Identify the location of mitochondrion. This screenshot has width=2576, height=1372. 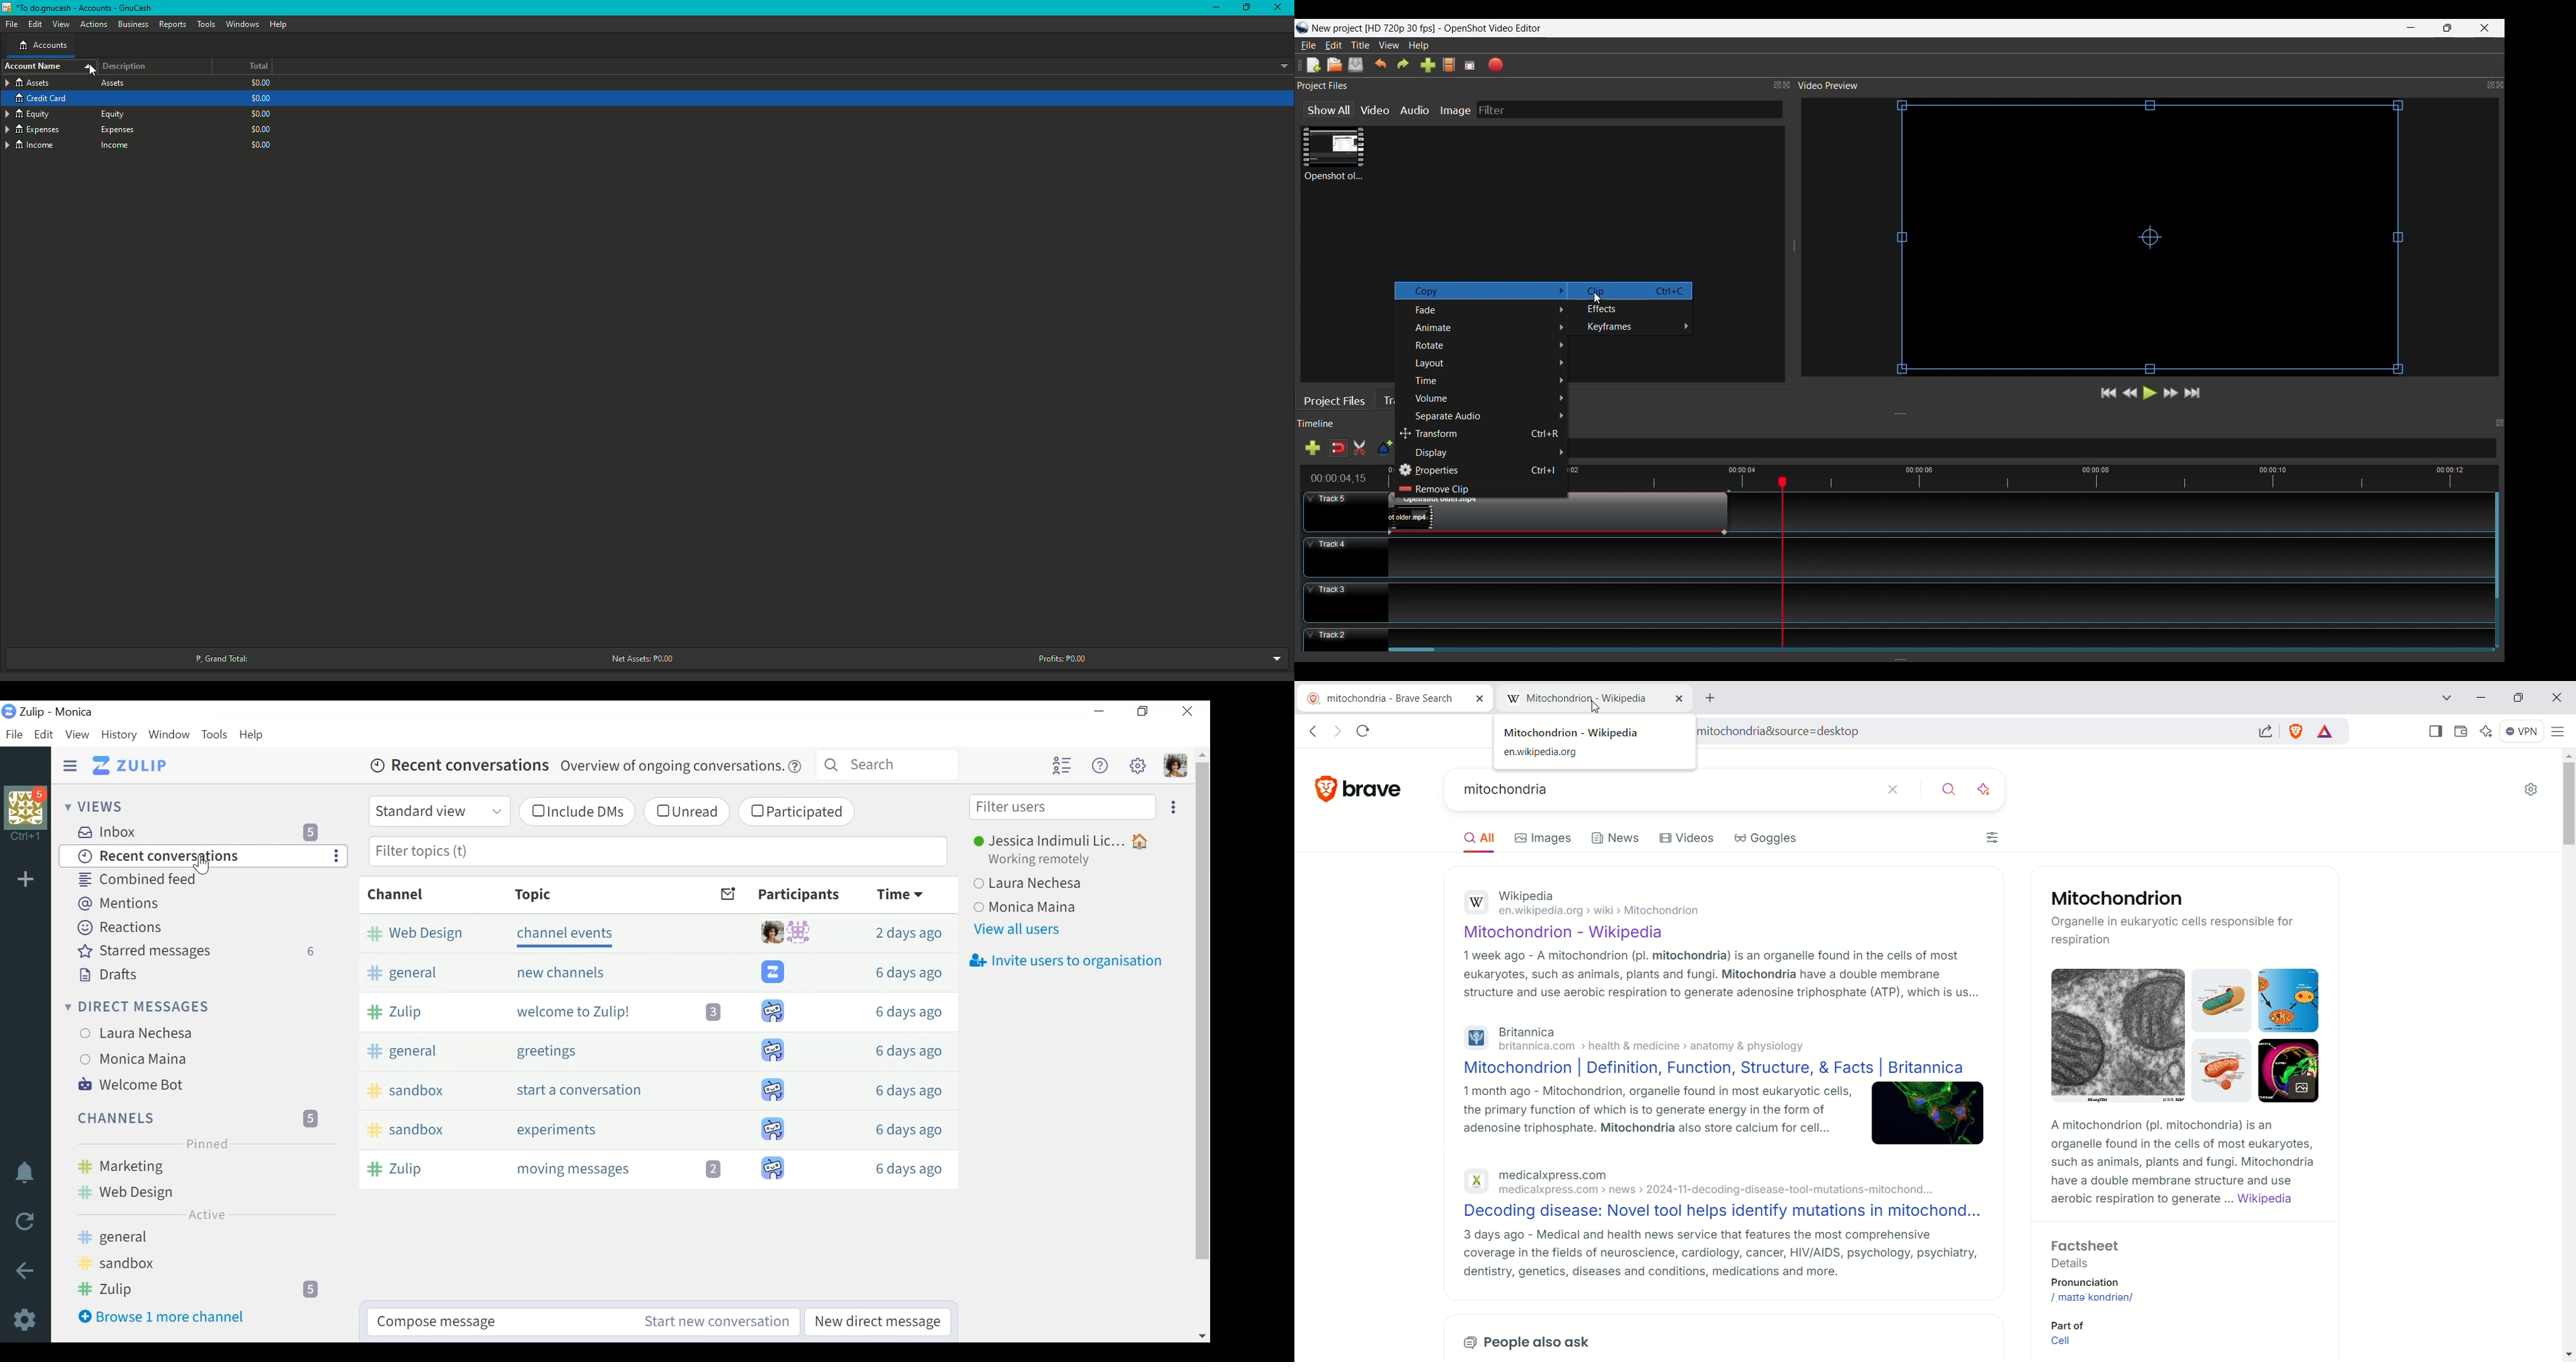
(2091, 1298).